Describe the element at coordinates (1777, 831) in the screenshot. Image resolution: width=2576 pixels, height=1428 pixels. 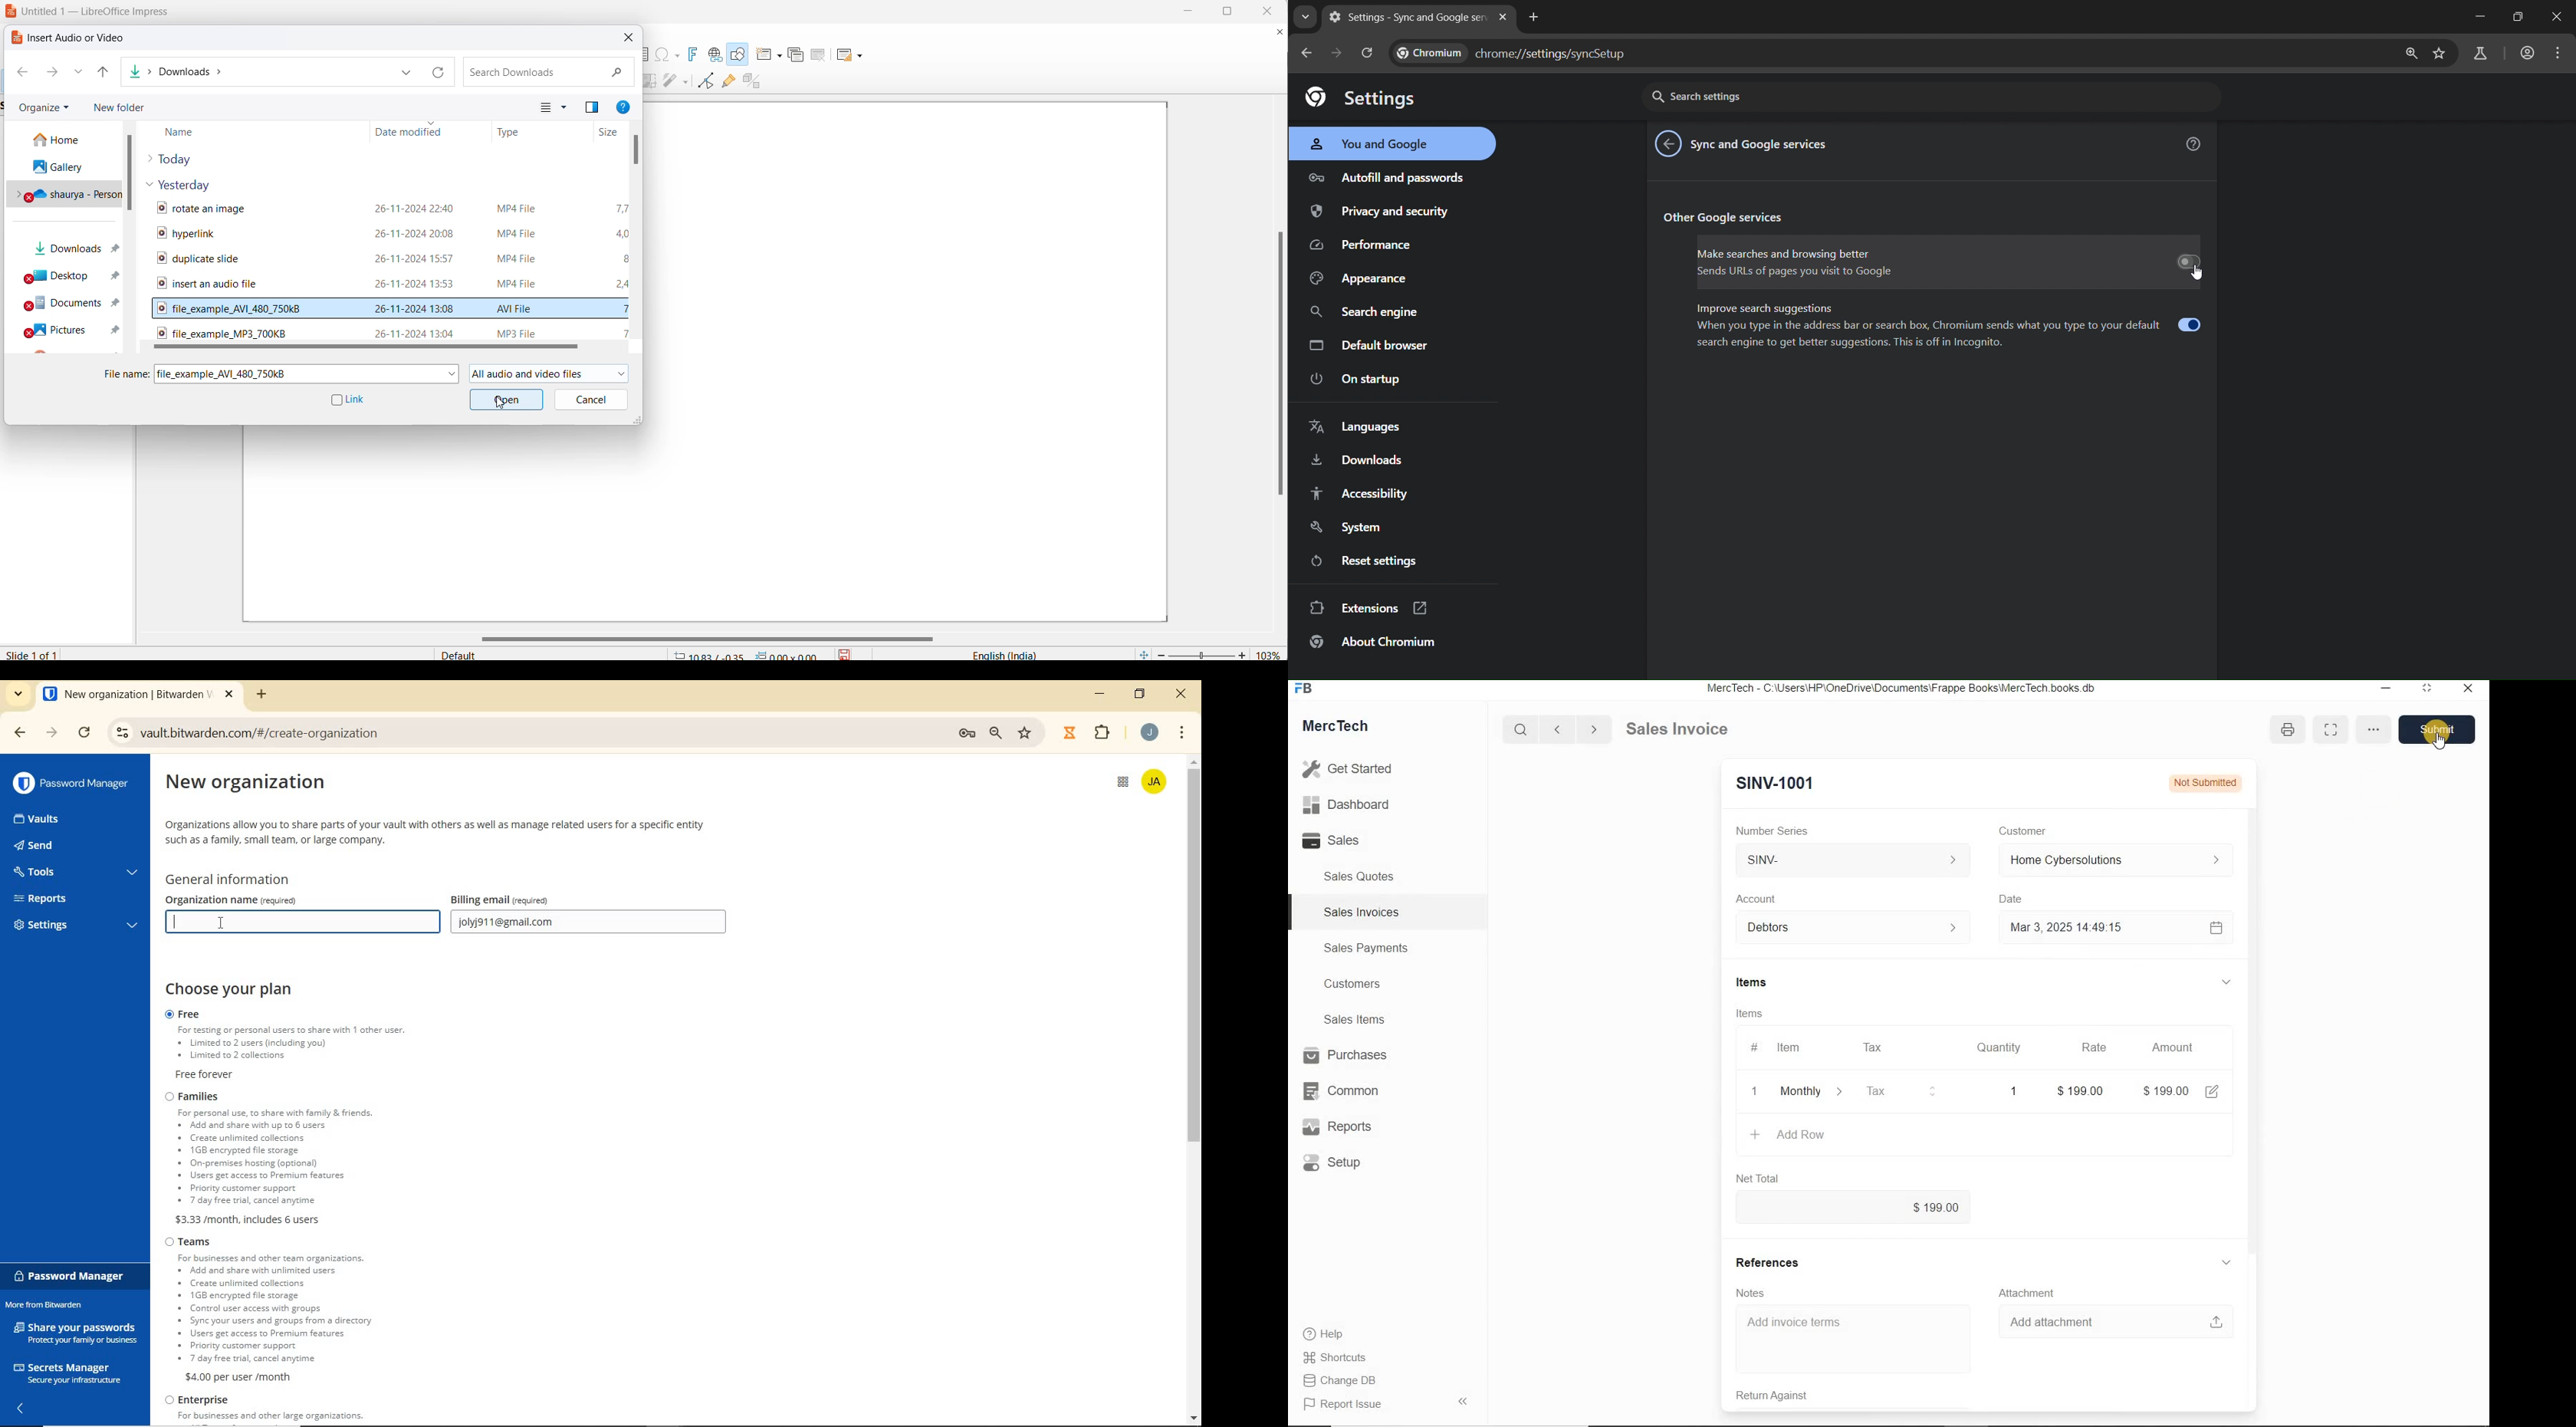
I see `Number Series` at that location.